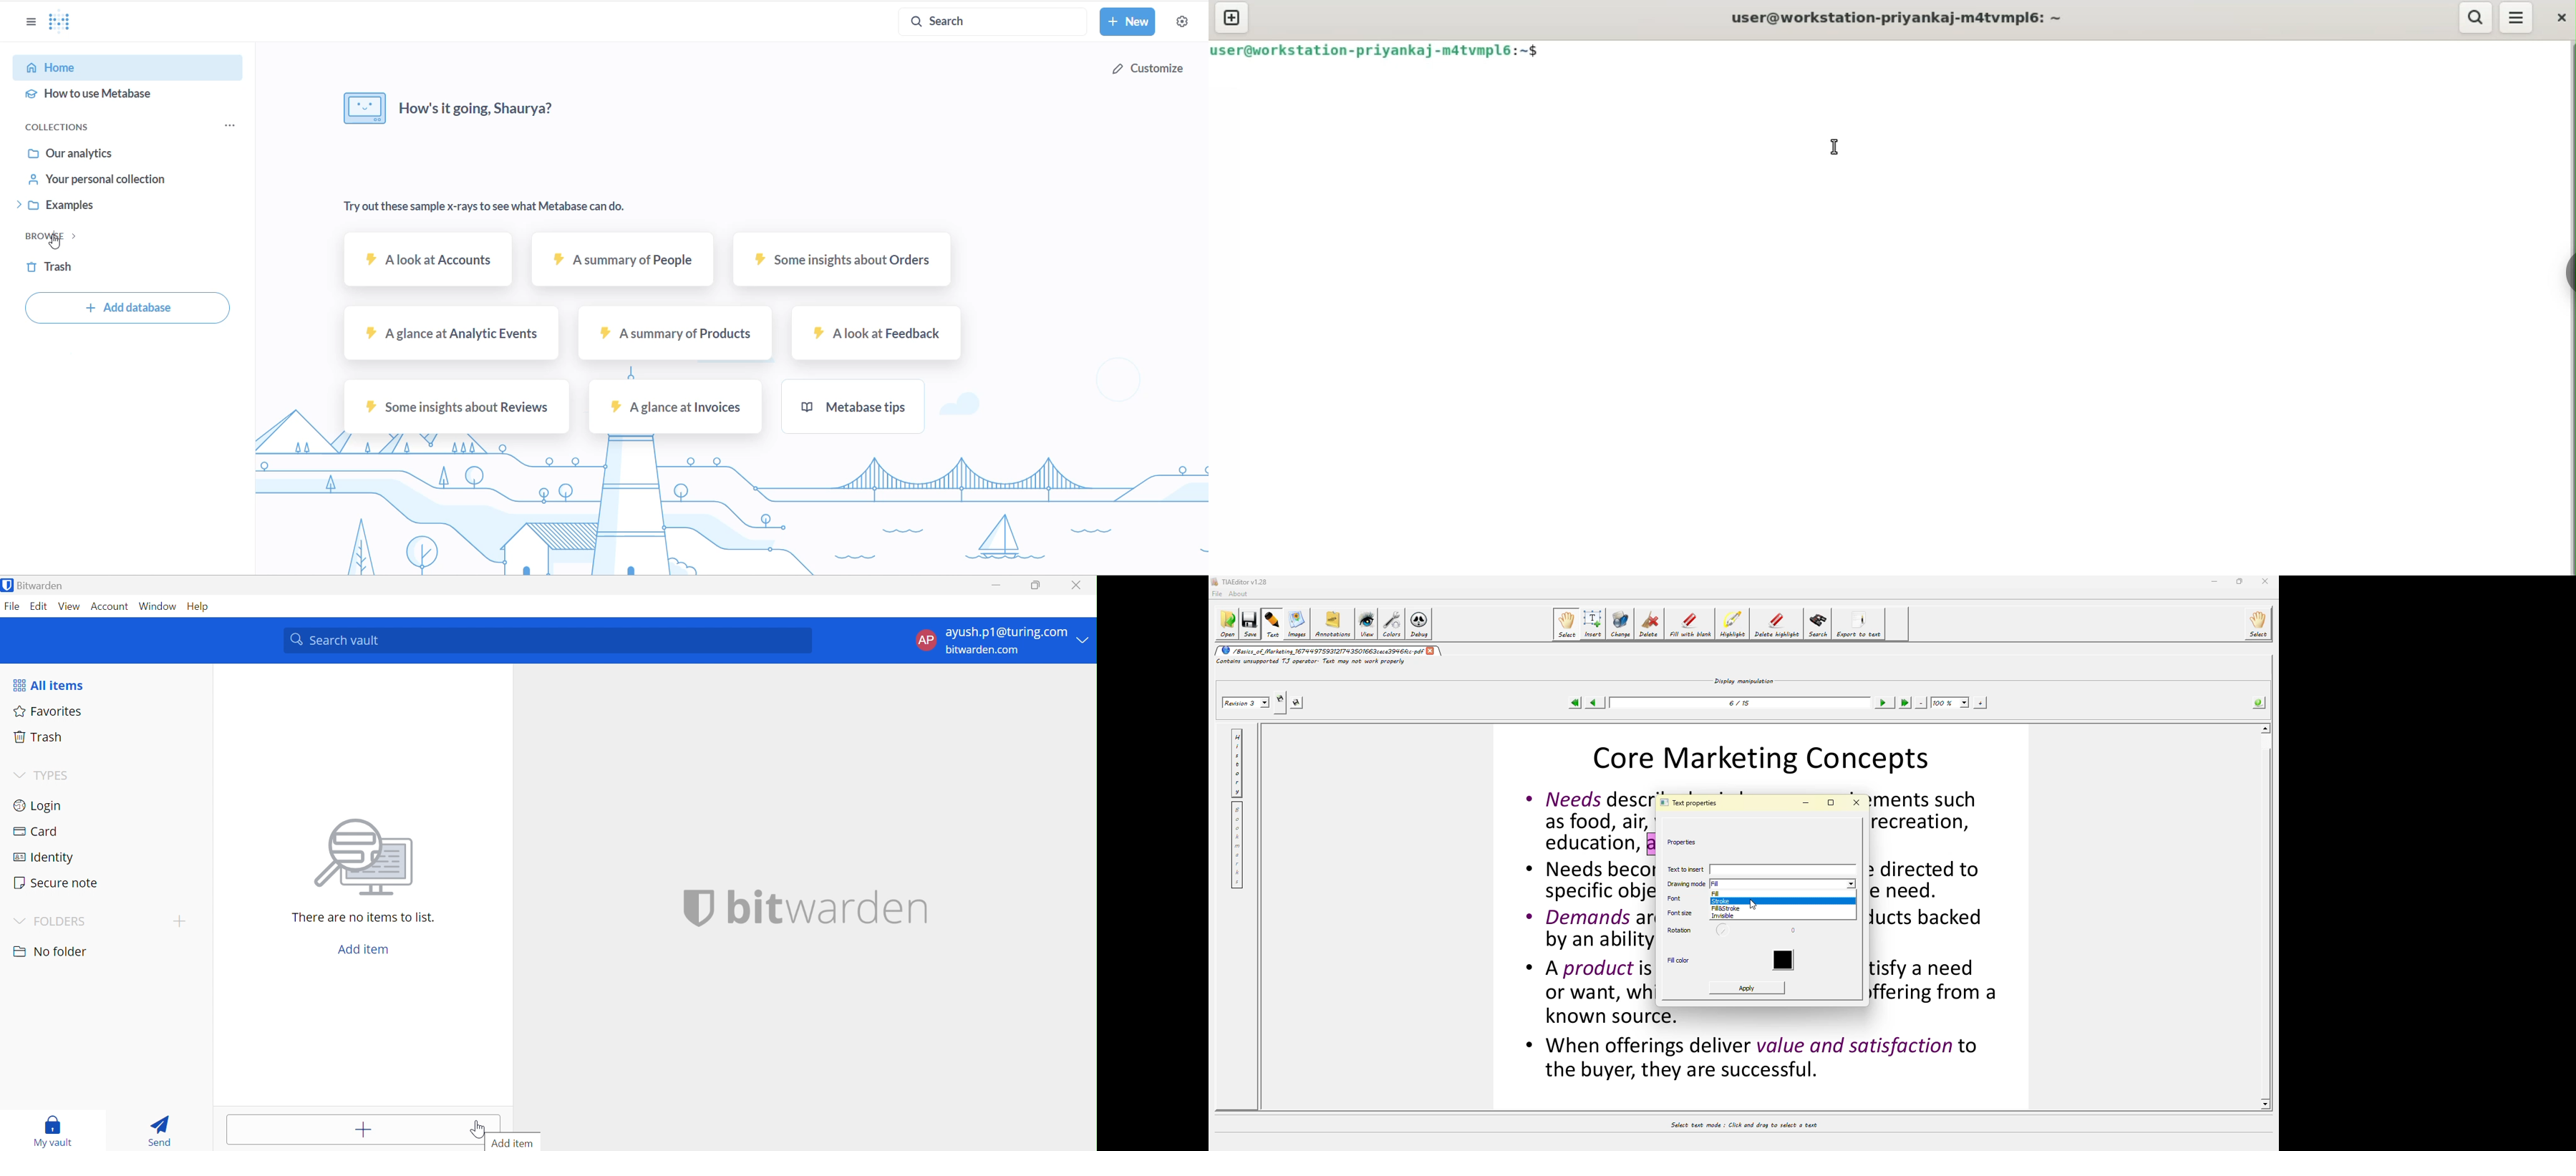  Describe the element at coordinates (122, 154) in the screenshot. I see `OUR ANALYTICS` at that location.